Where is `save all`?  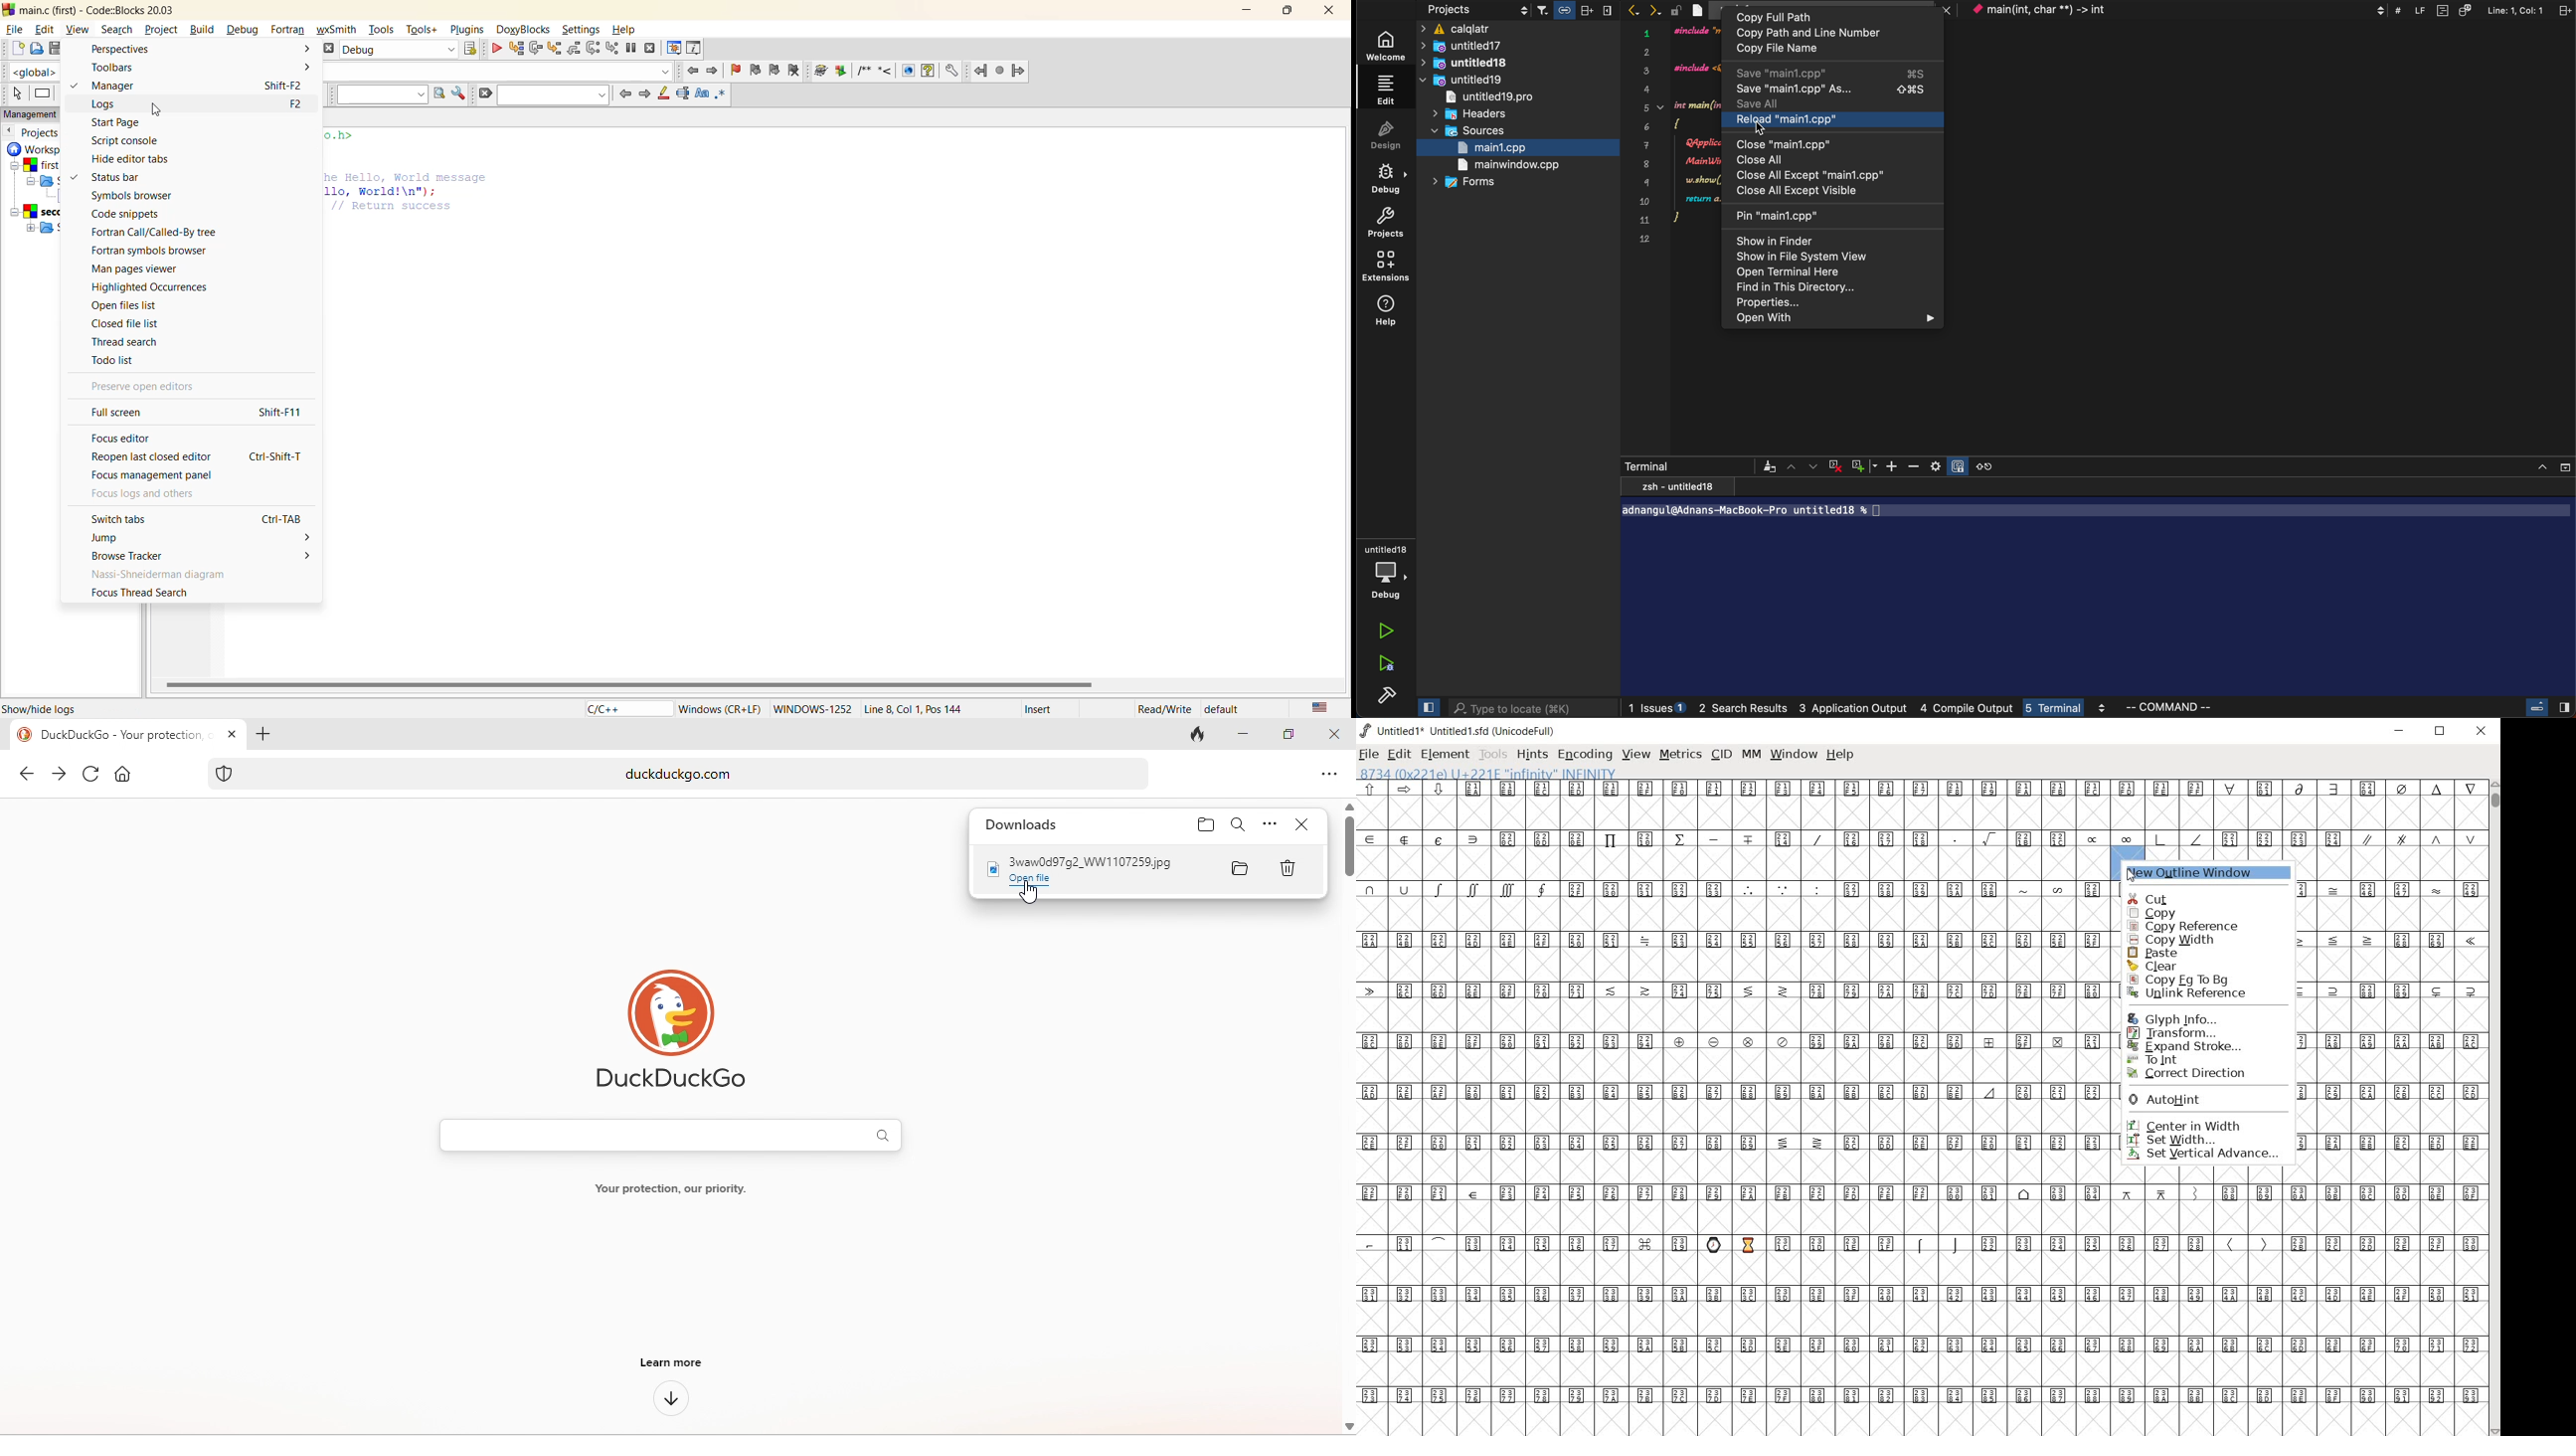 save all is located at coordinates (1774, 103).